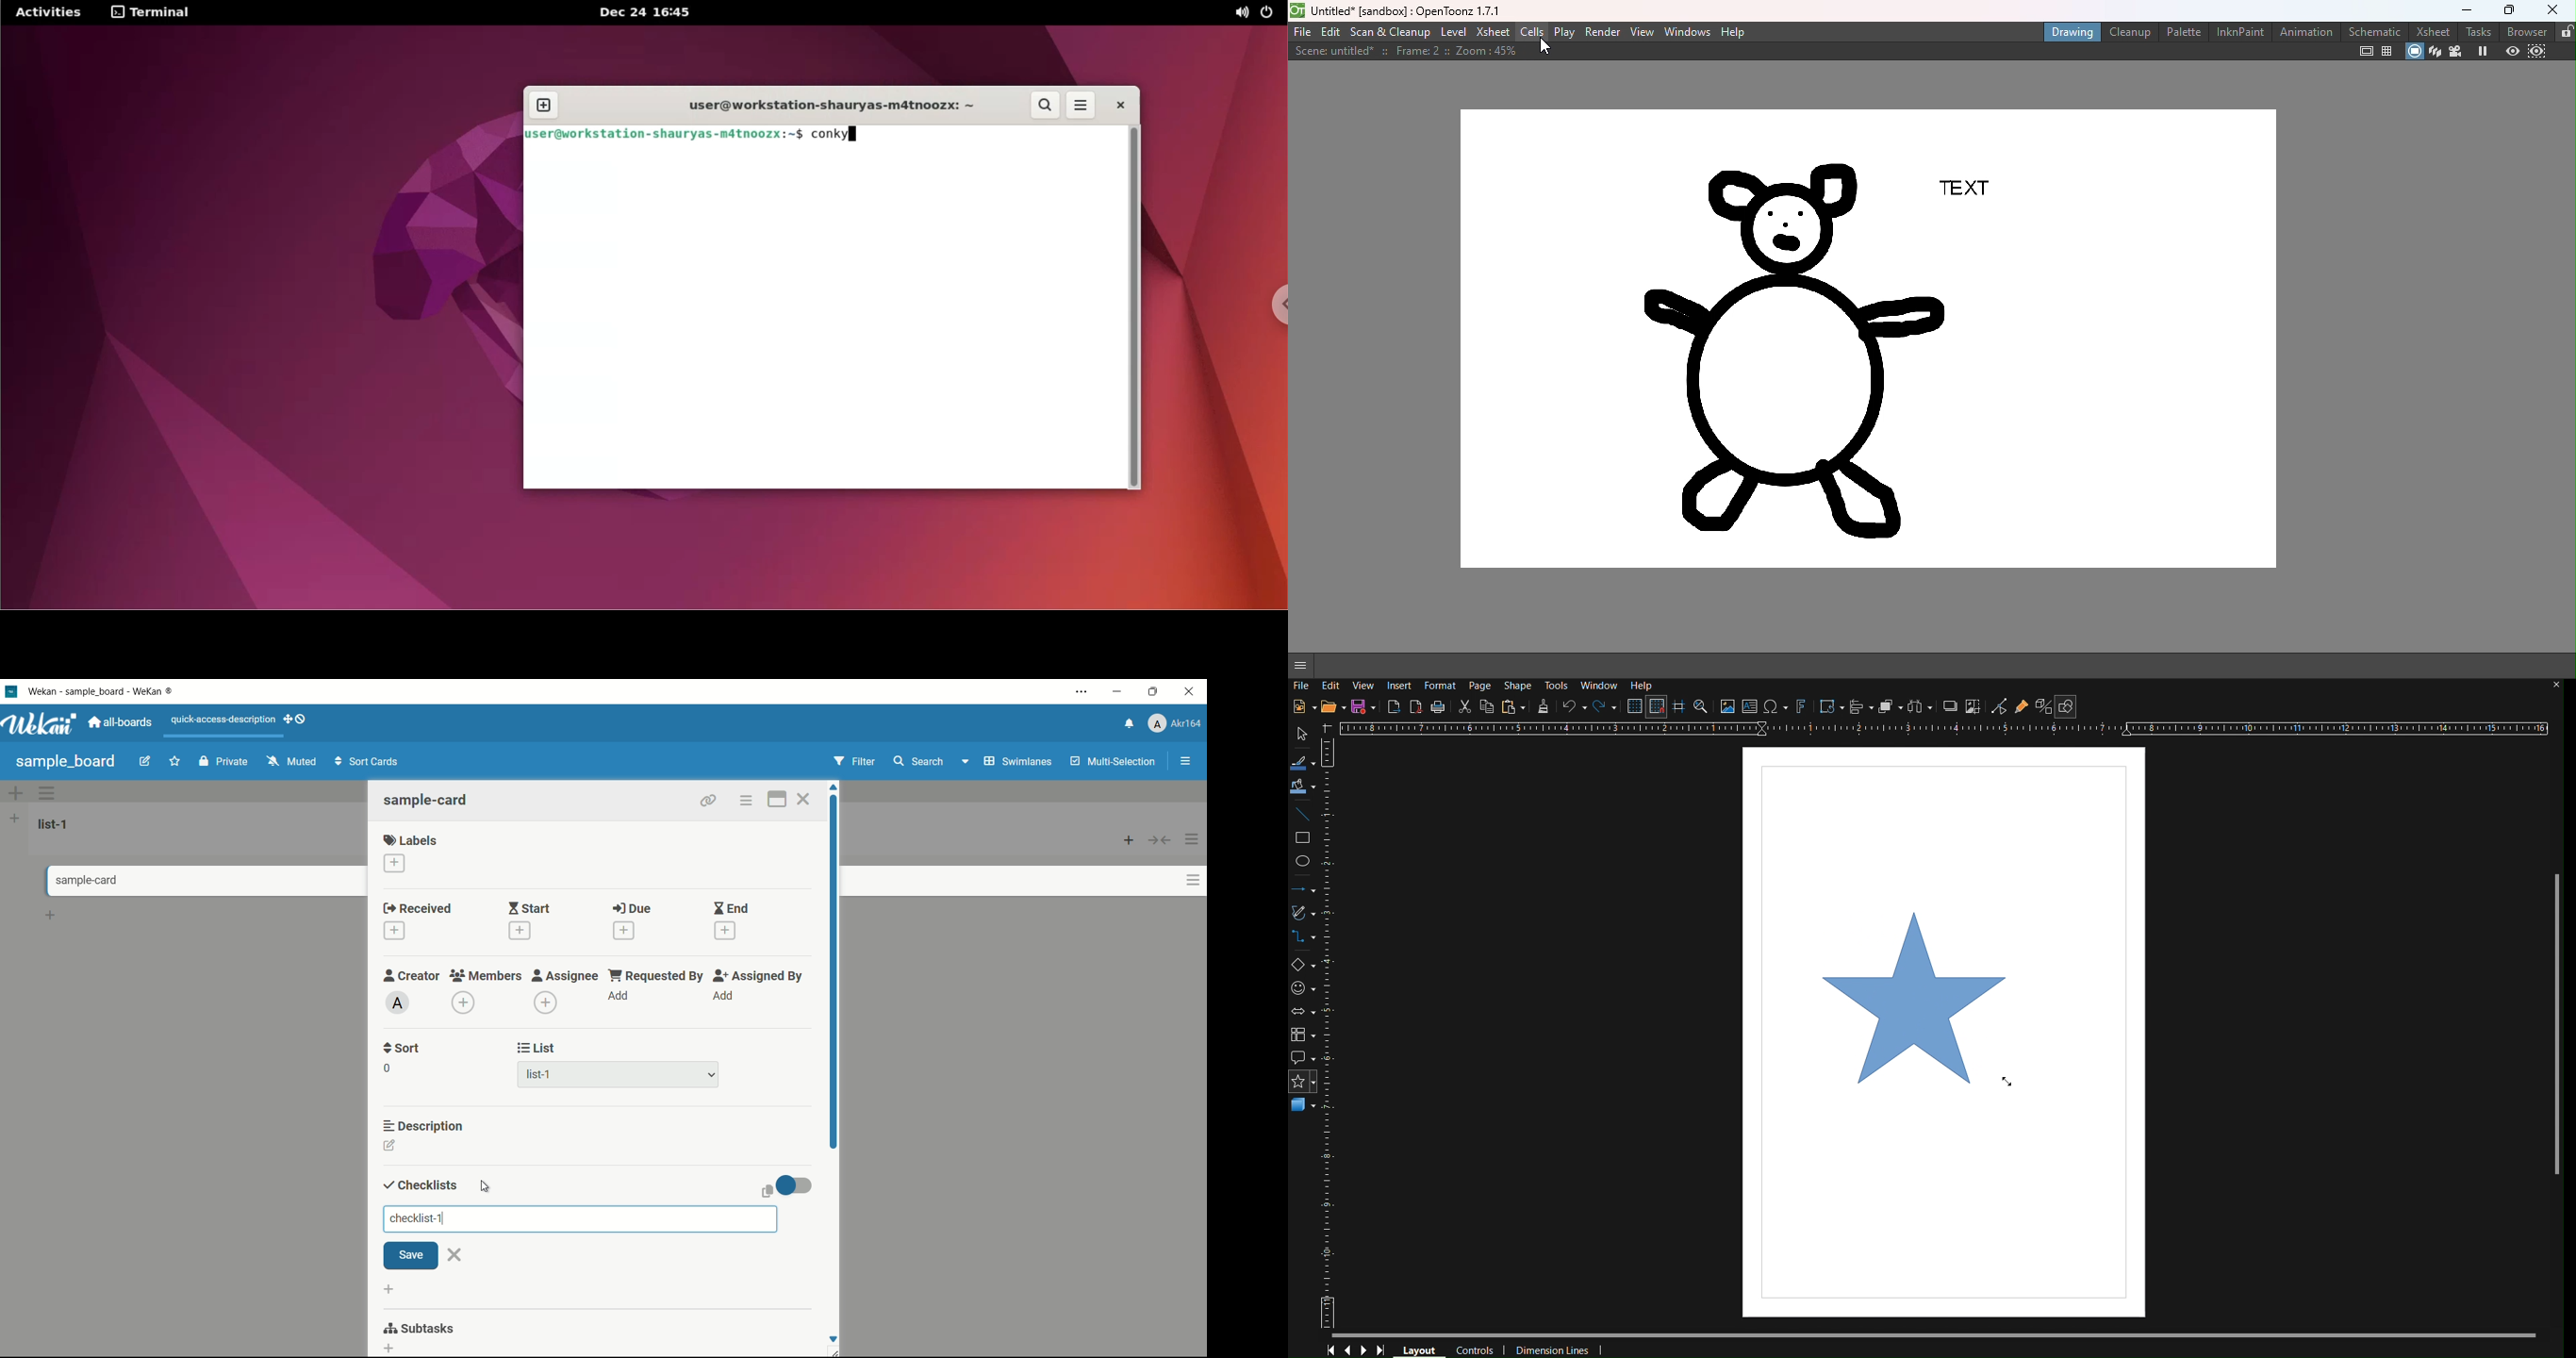  I want to click on Scene details, so click(1405, 54).